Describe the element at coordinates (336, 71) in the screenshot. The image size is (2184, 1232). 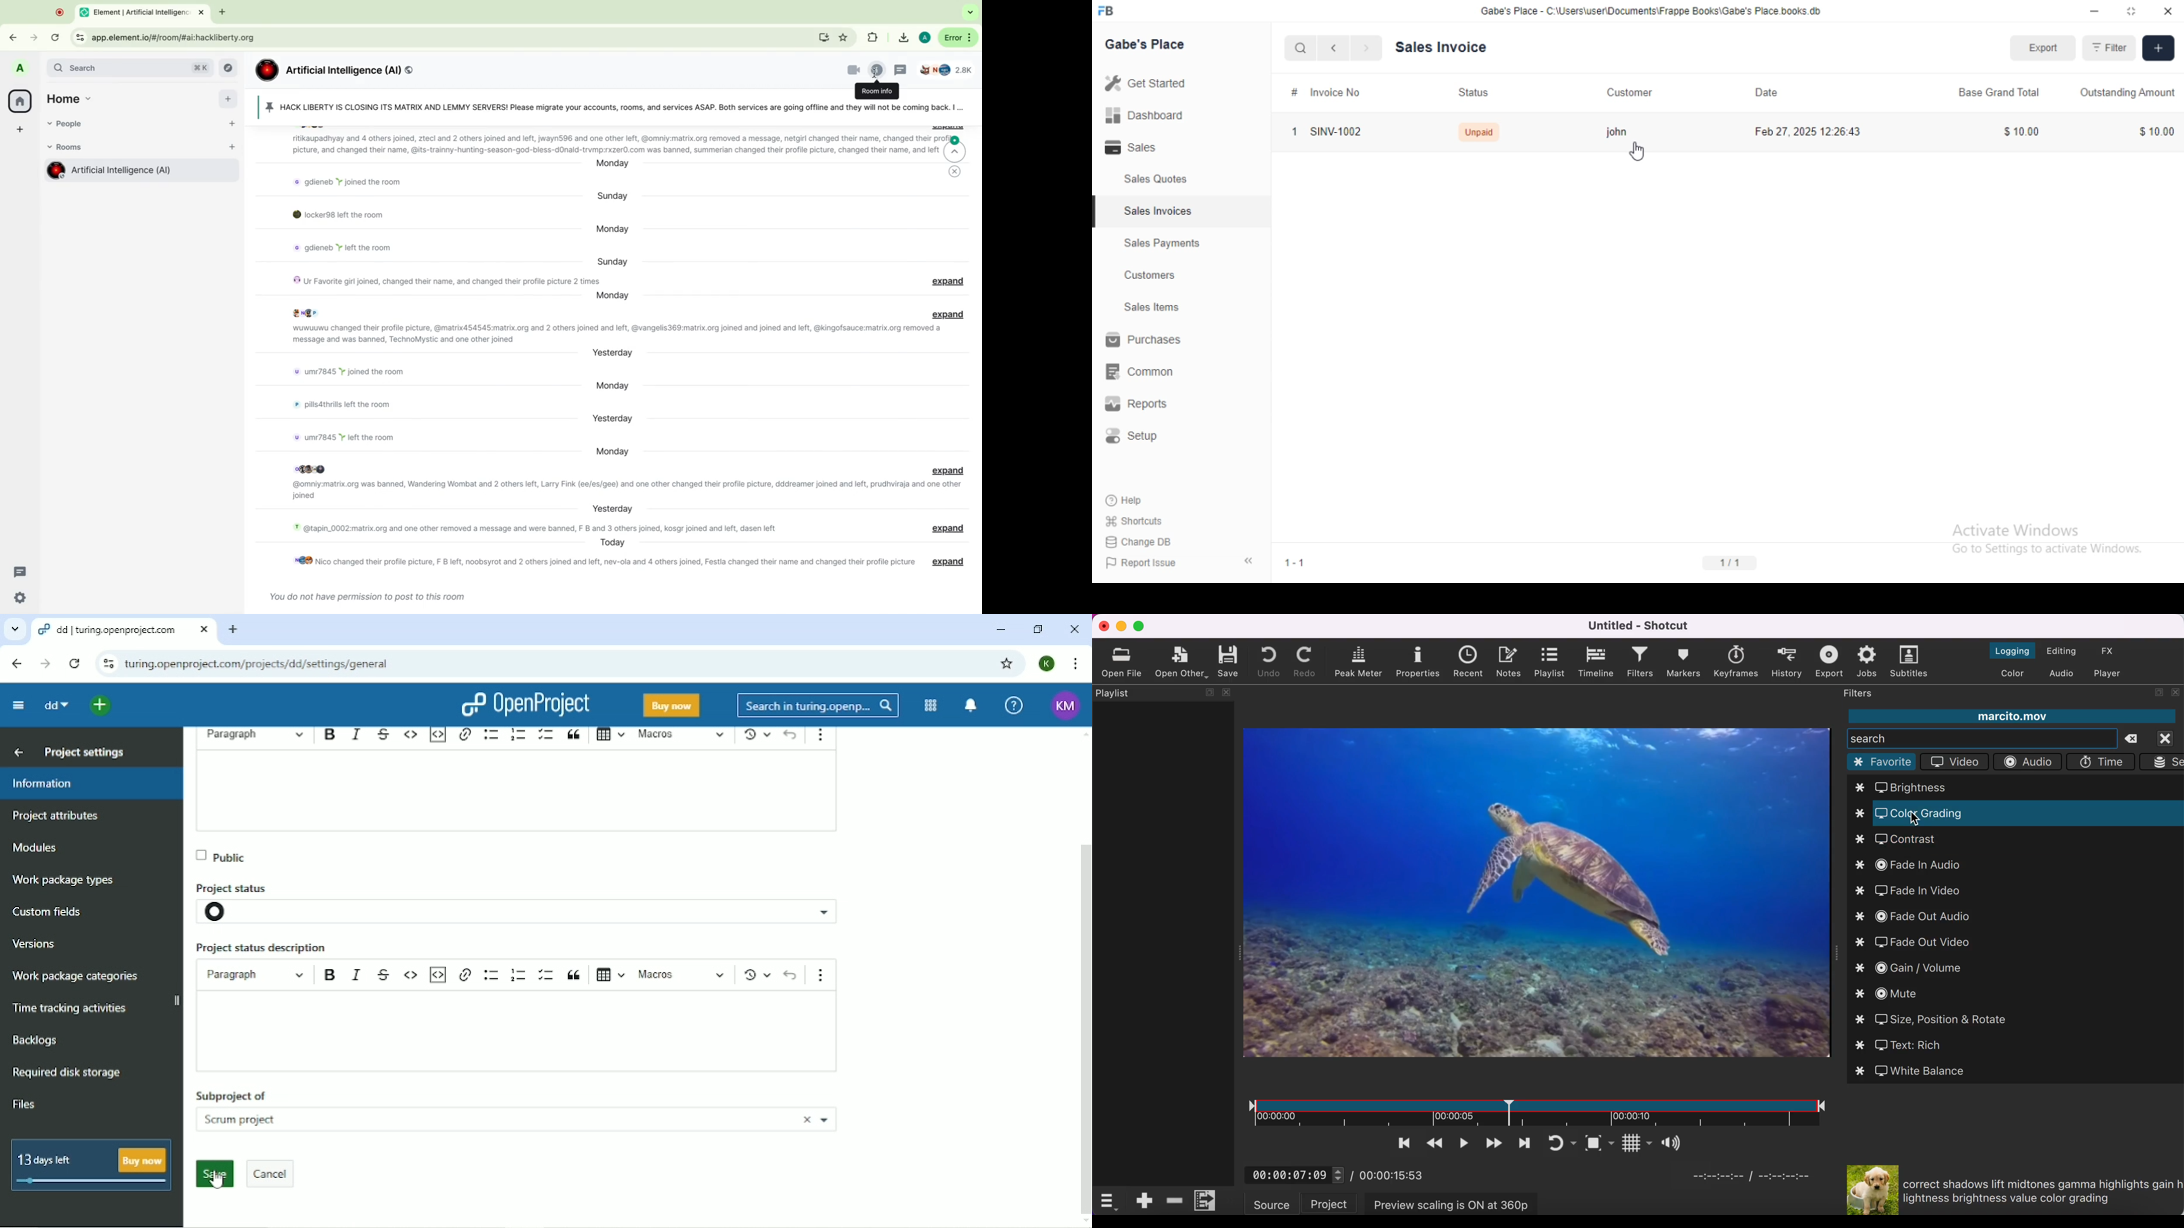
I see `group name` at that location.